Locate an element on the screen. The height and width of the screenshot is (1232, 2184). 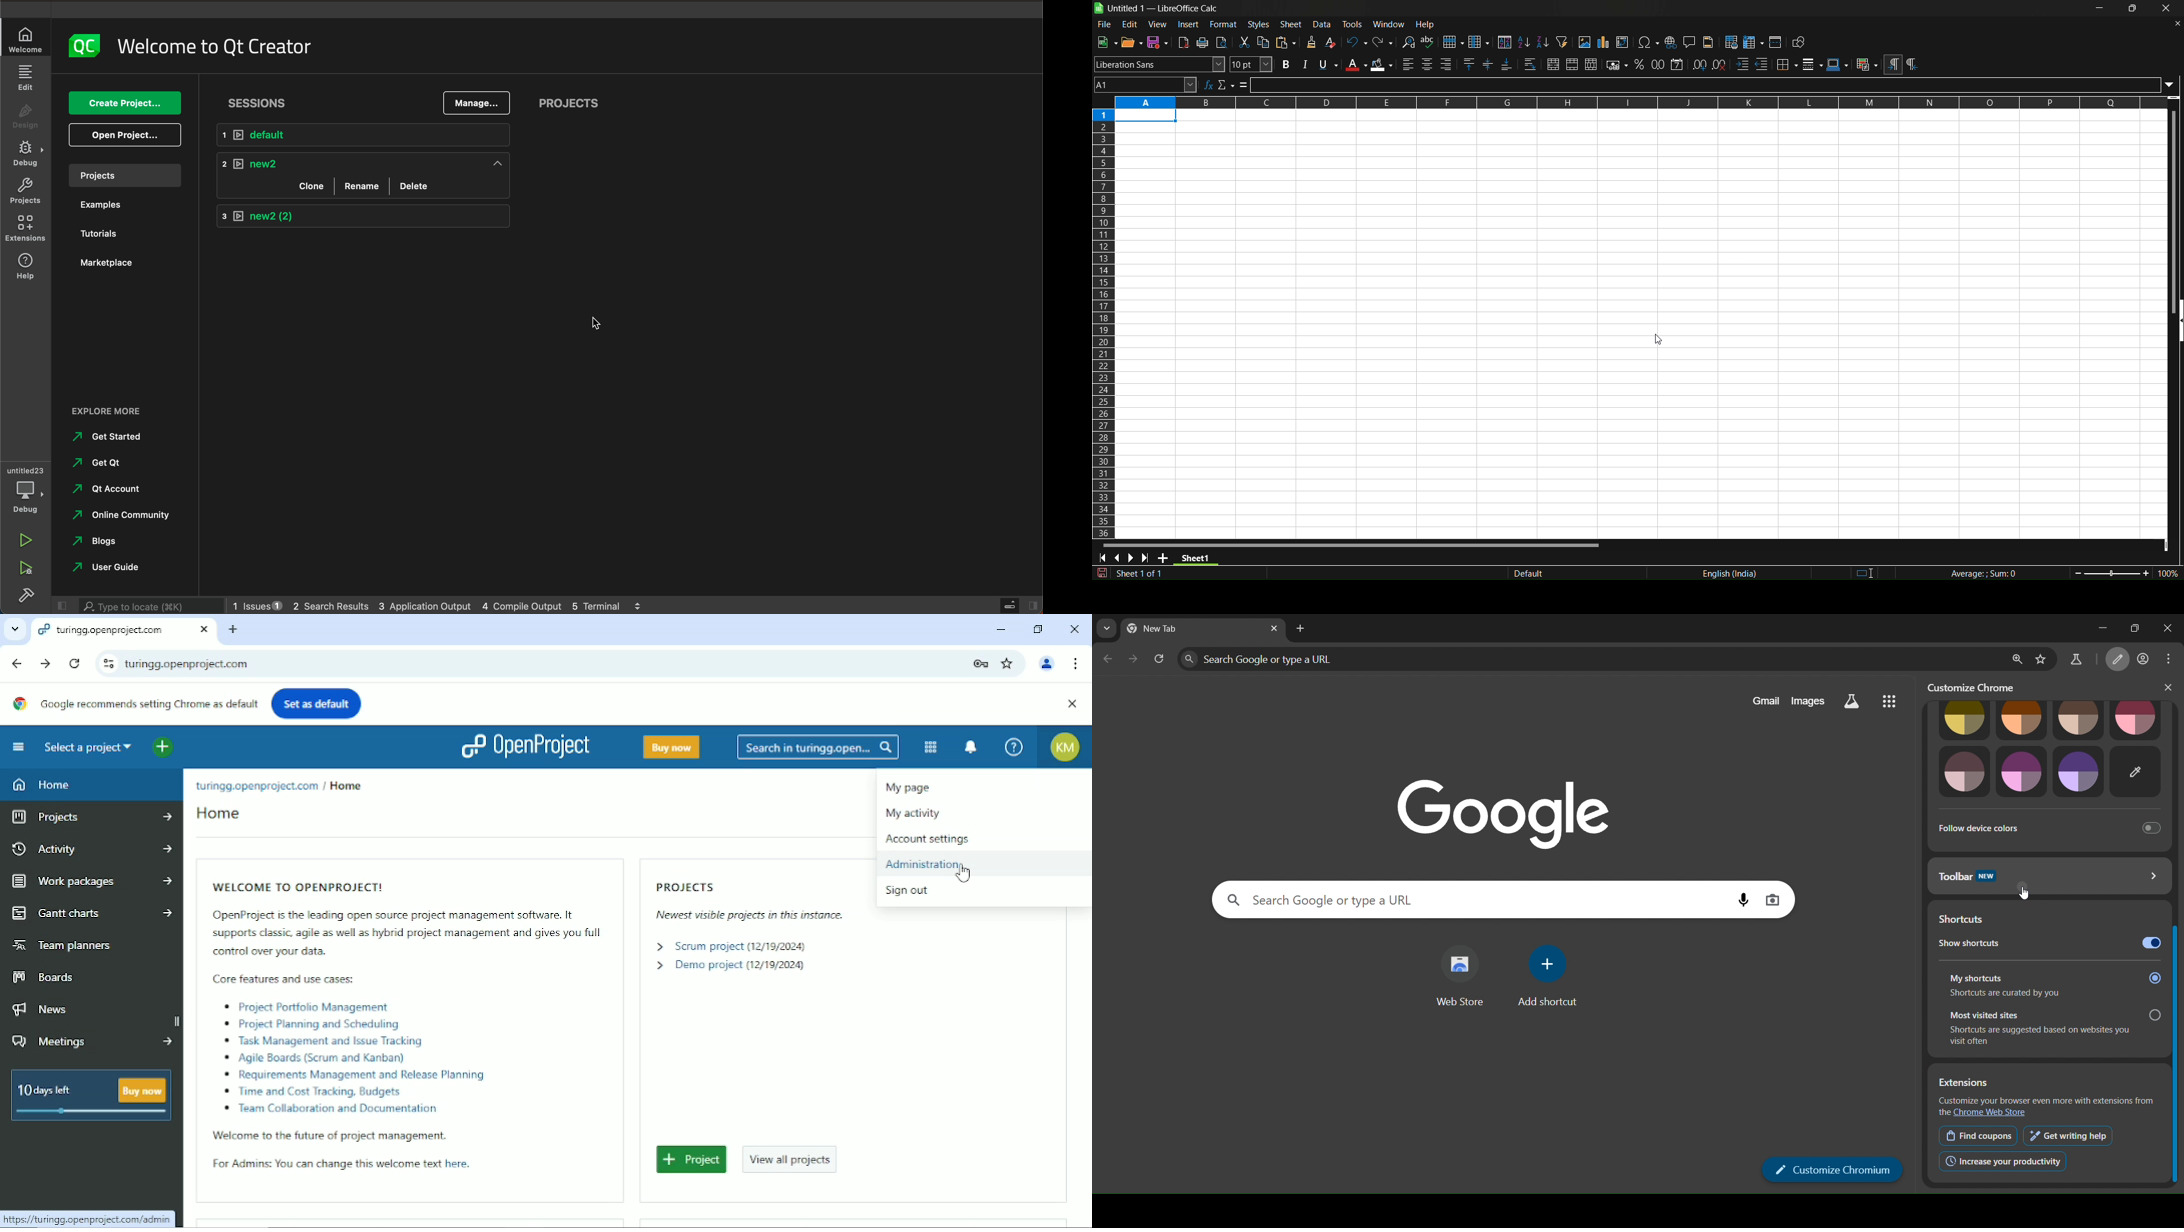
Newest visible projects in this instance. is located at coordinates (745, 915).